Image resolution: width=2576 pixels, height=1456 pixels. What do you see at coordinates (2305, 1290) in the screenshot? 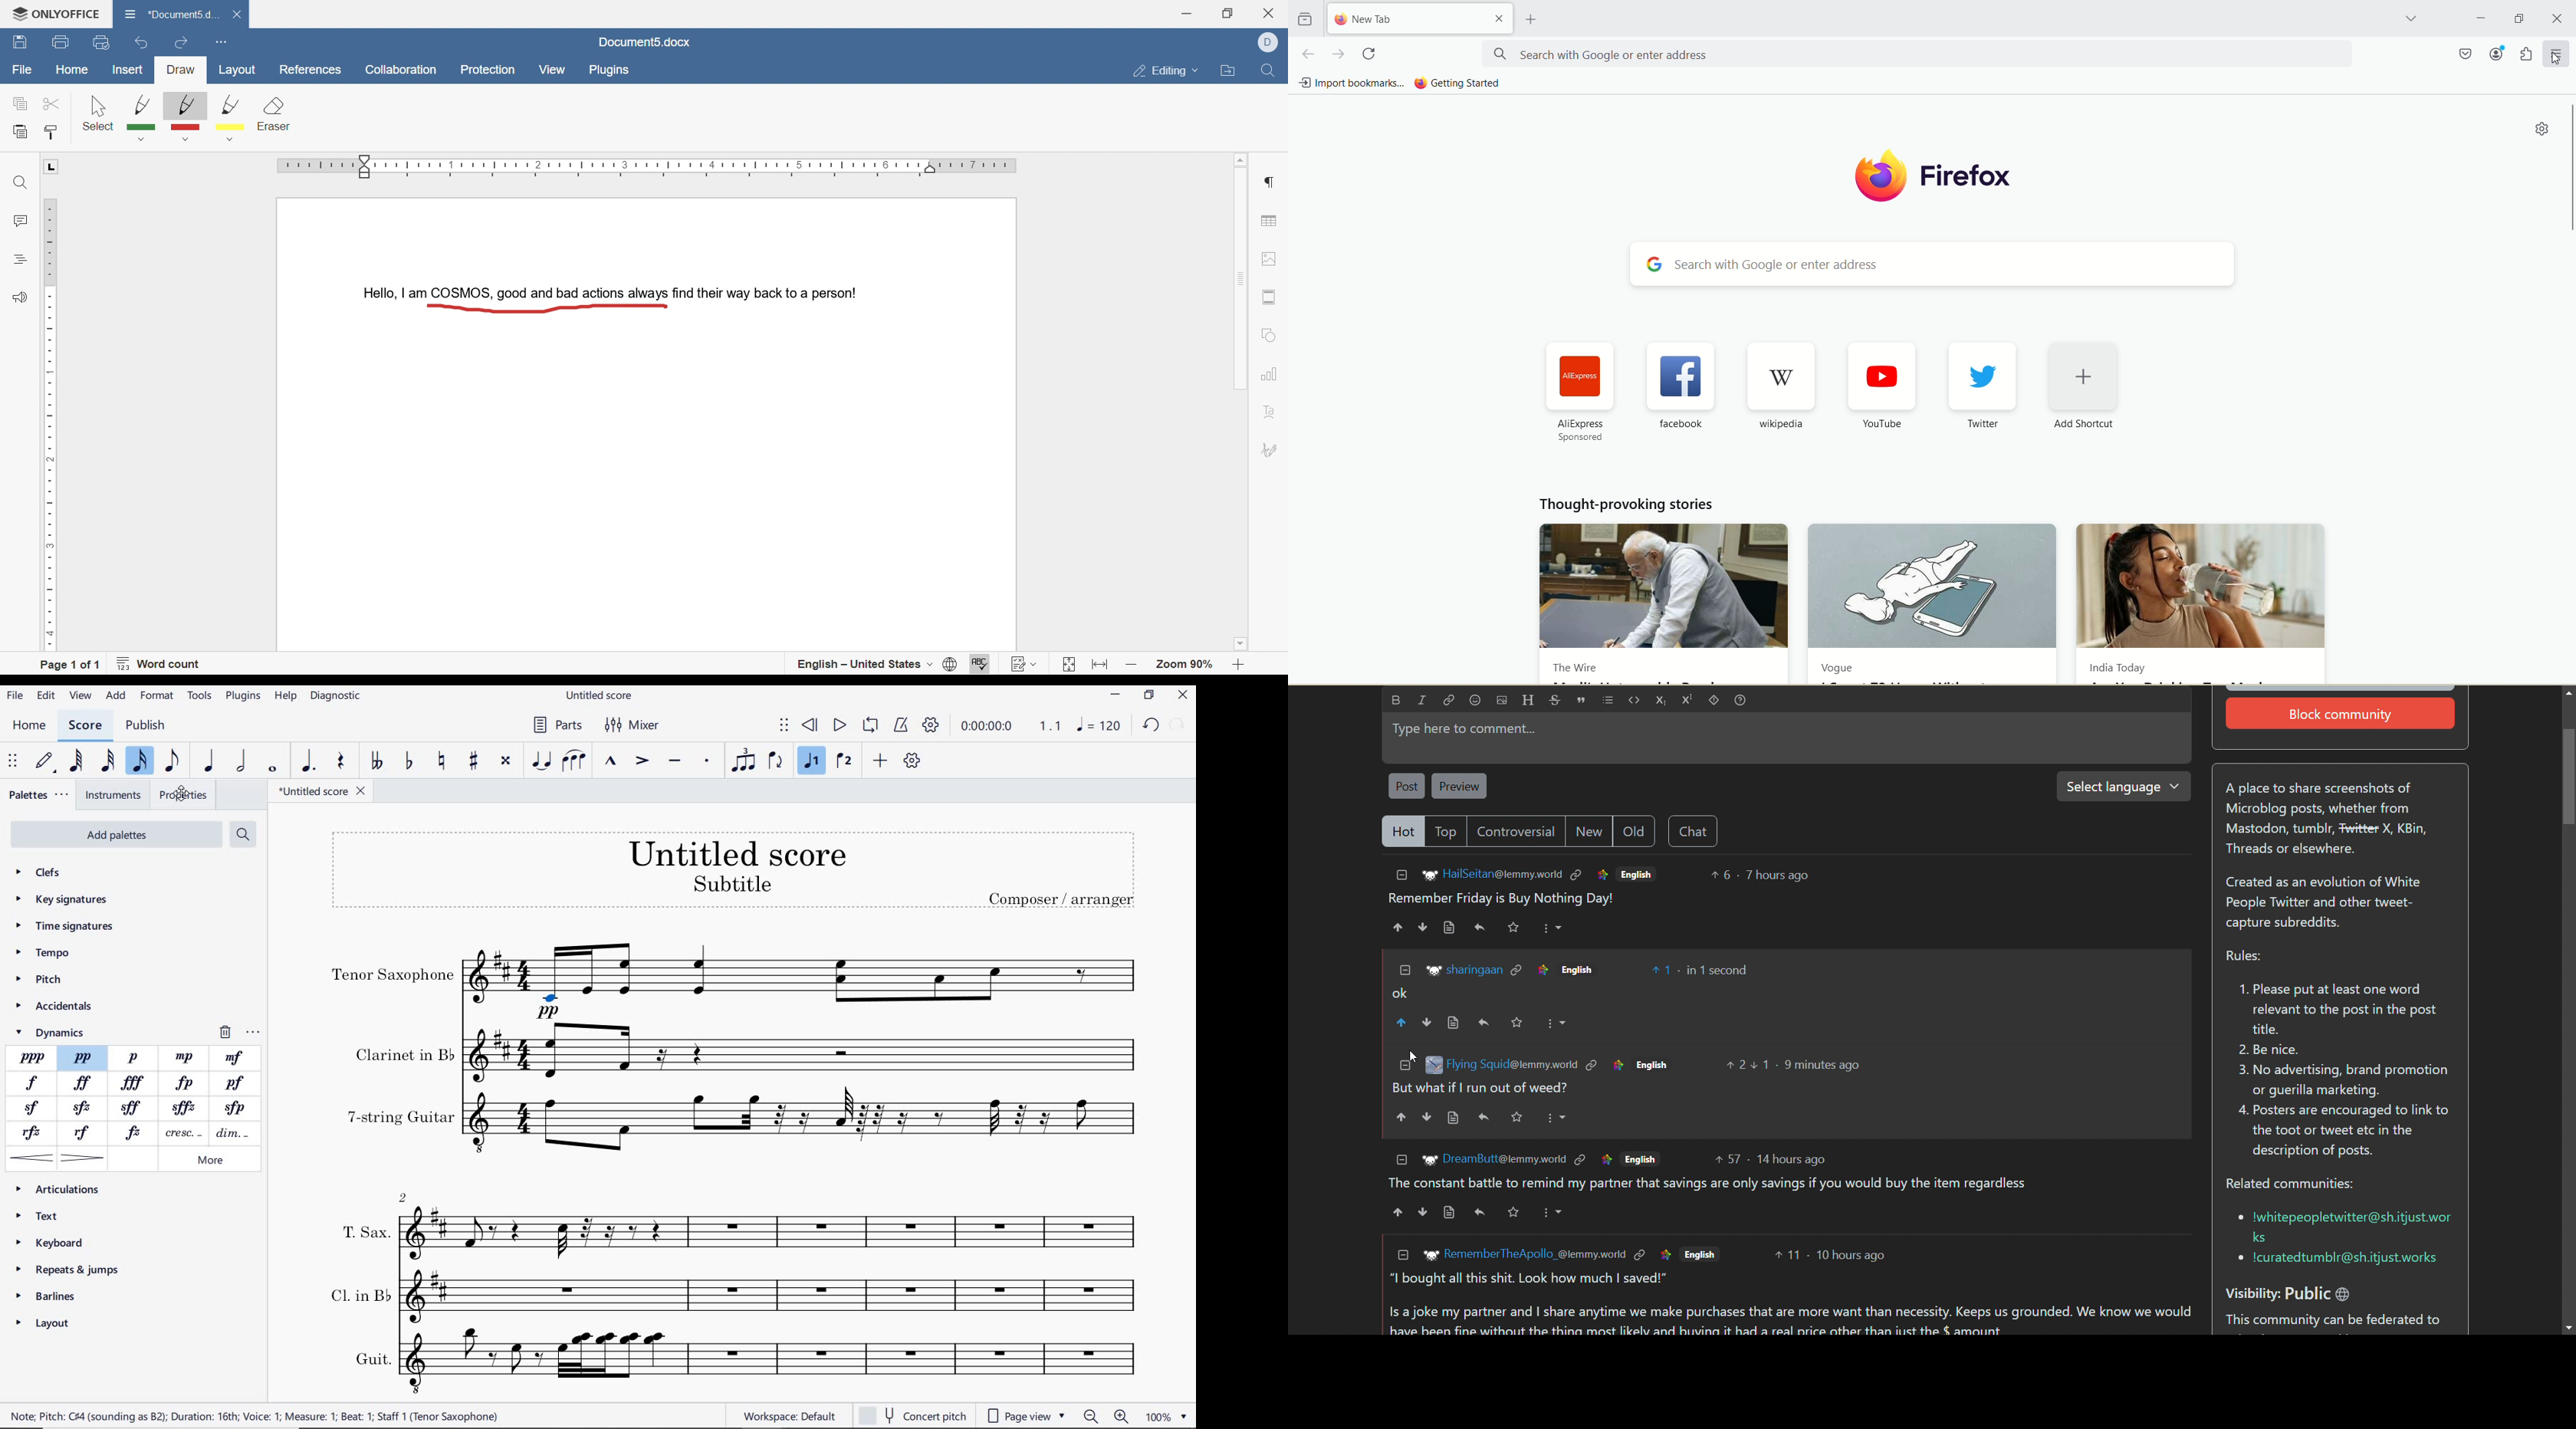
I see `Visibility: Public` at bounding box center [2305, 1290].